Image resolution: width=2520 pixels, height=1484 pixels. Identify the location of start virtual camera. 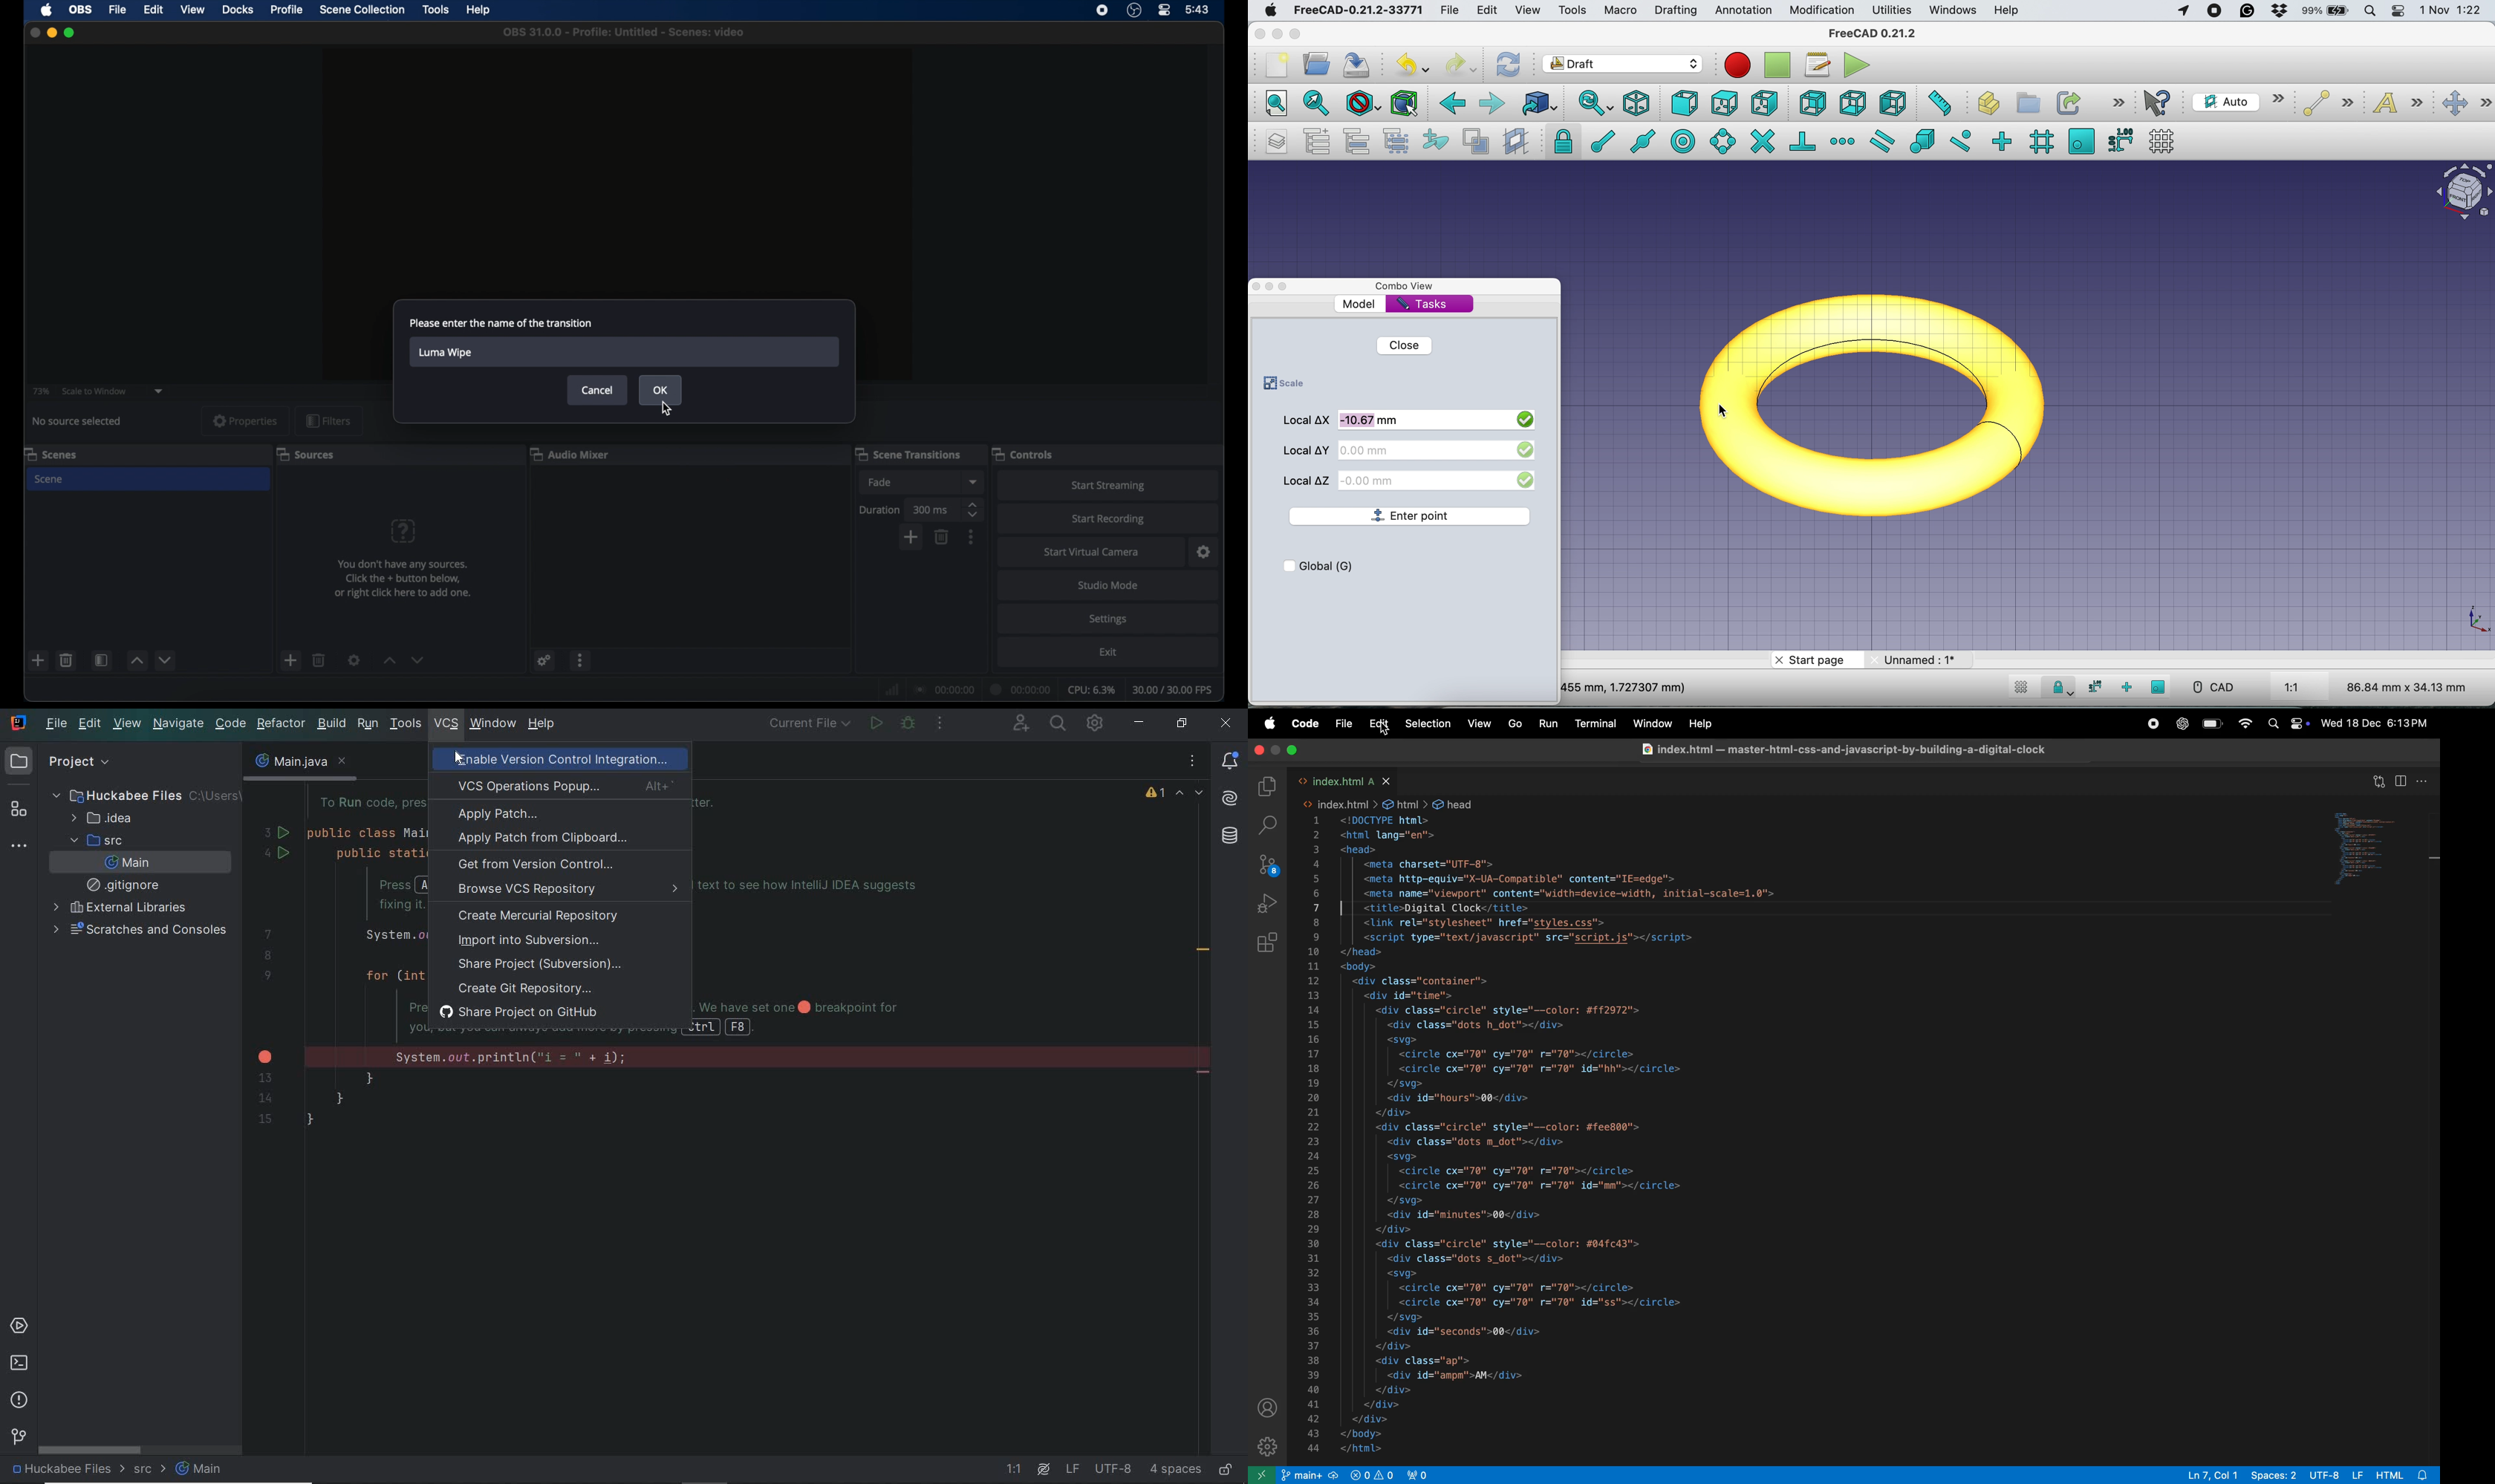
(1091, 552).